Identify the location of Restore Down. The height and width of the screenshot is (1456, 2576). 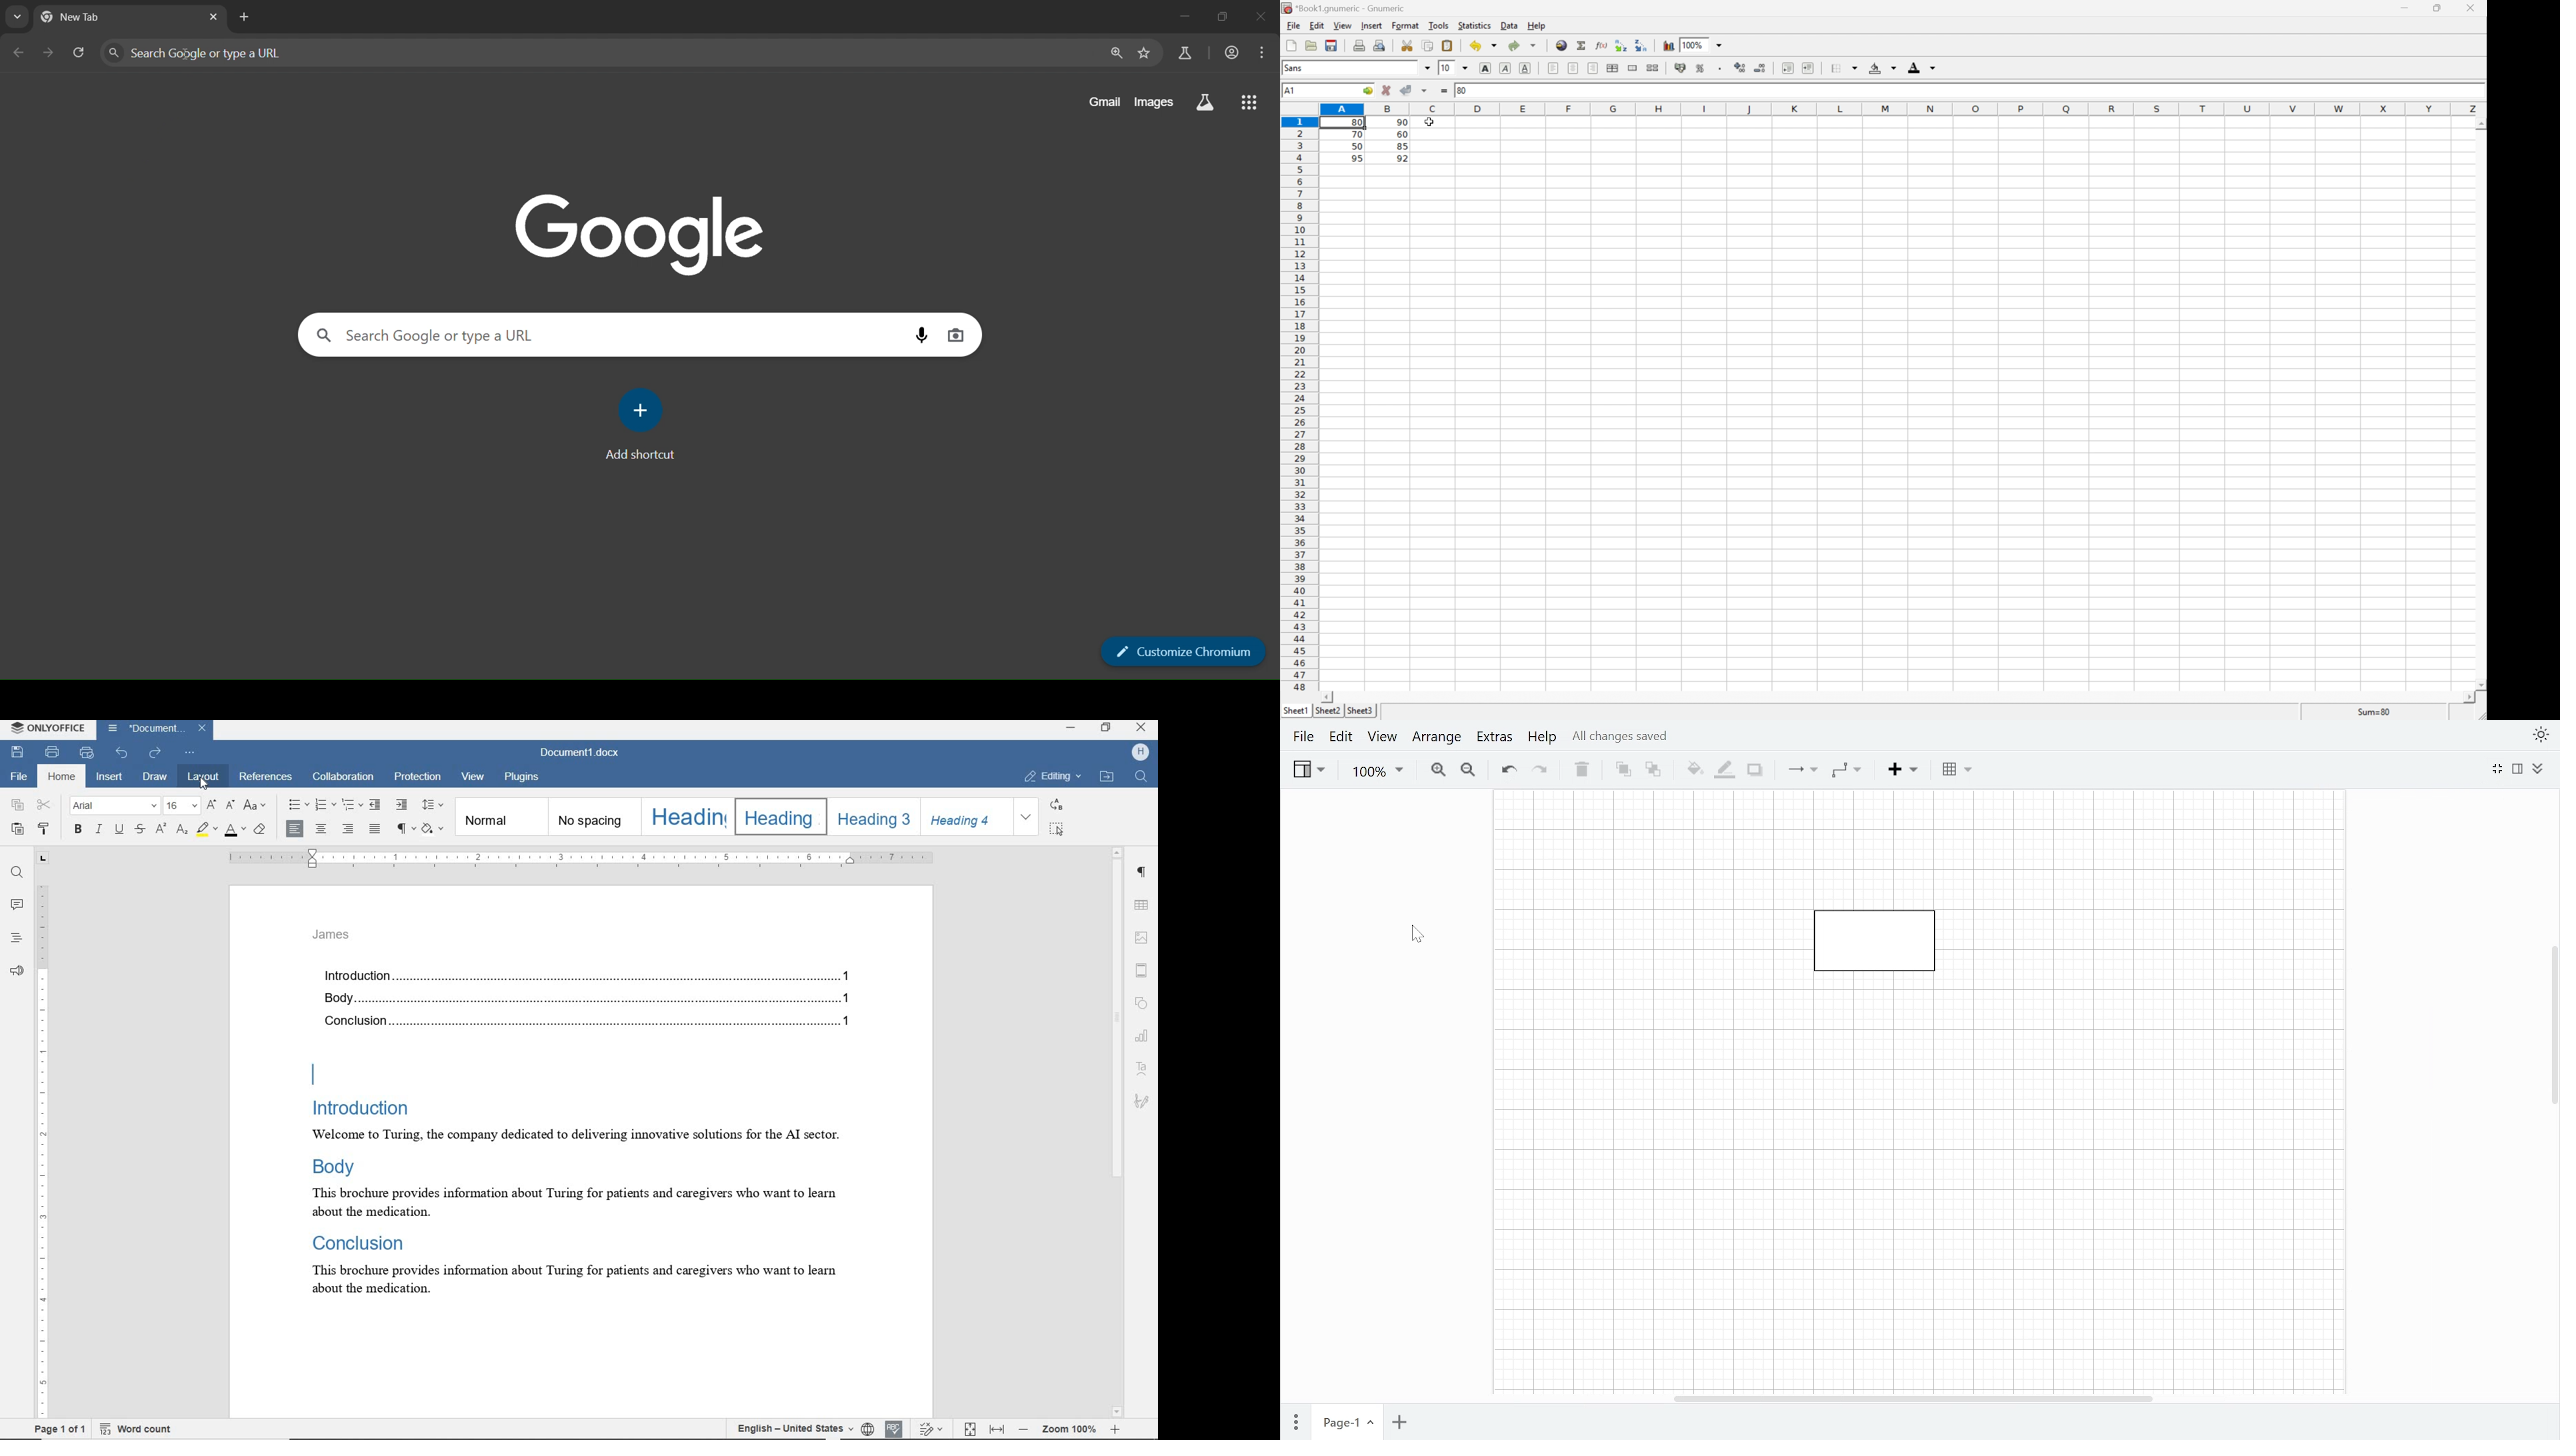
(2439, 6).